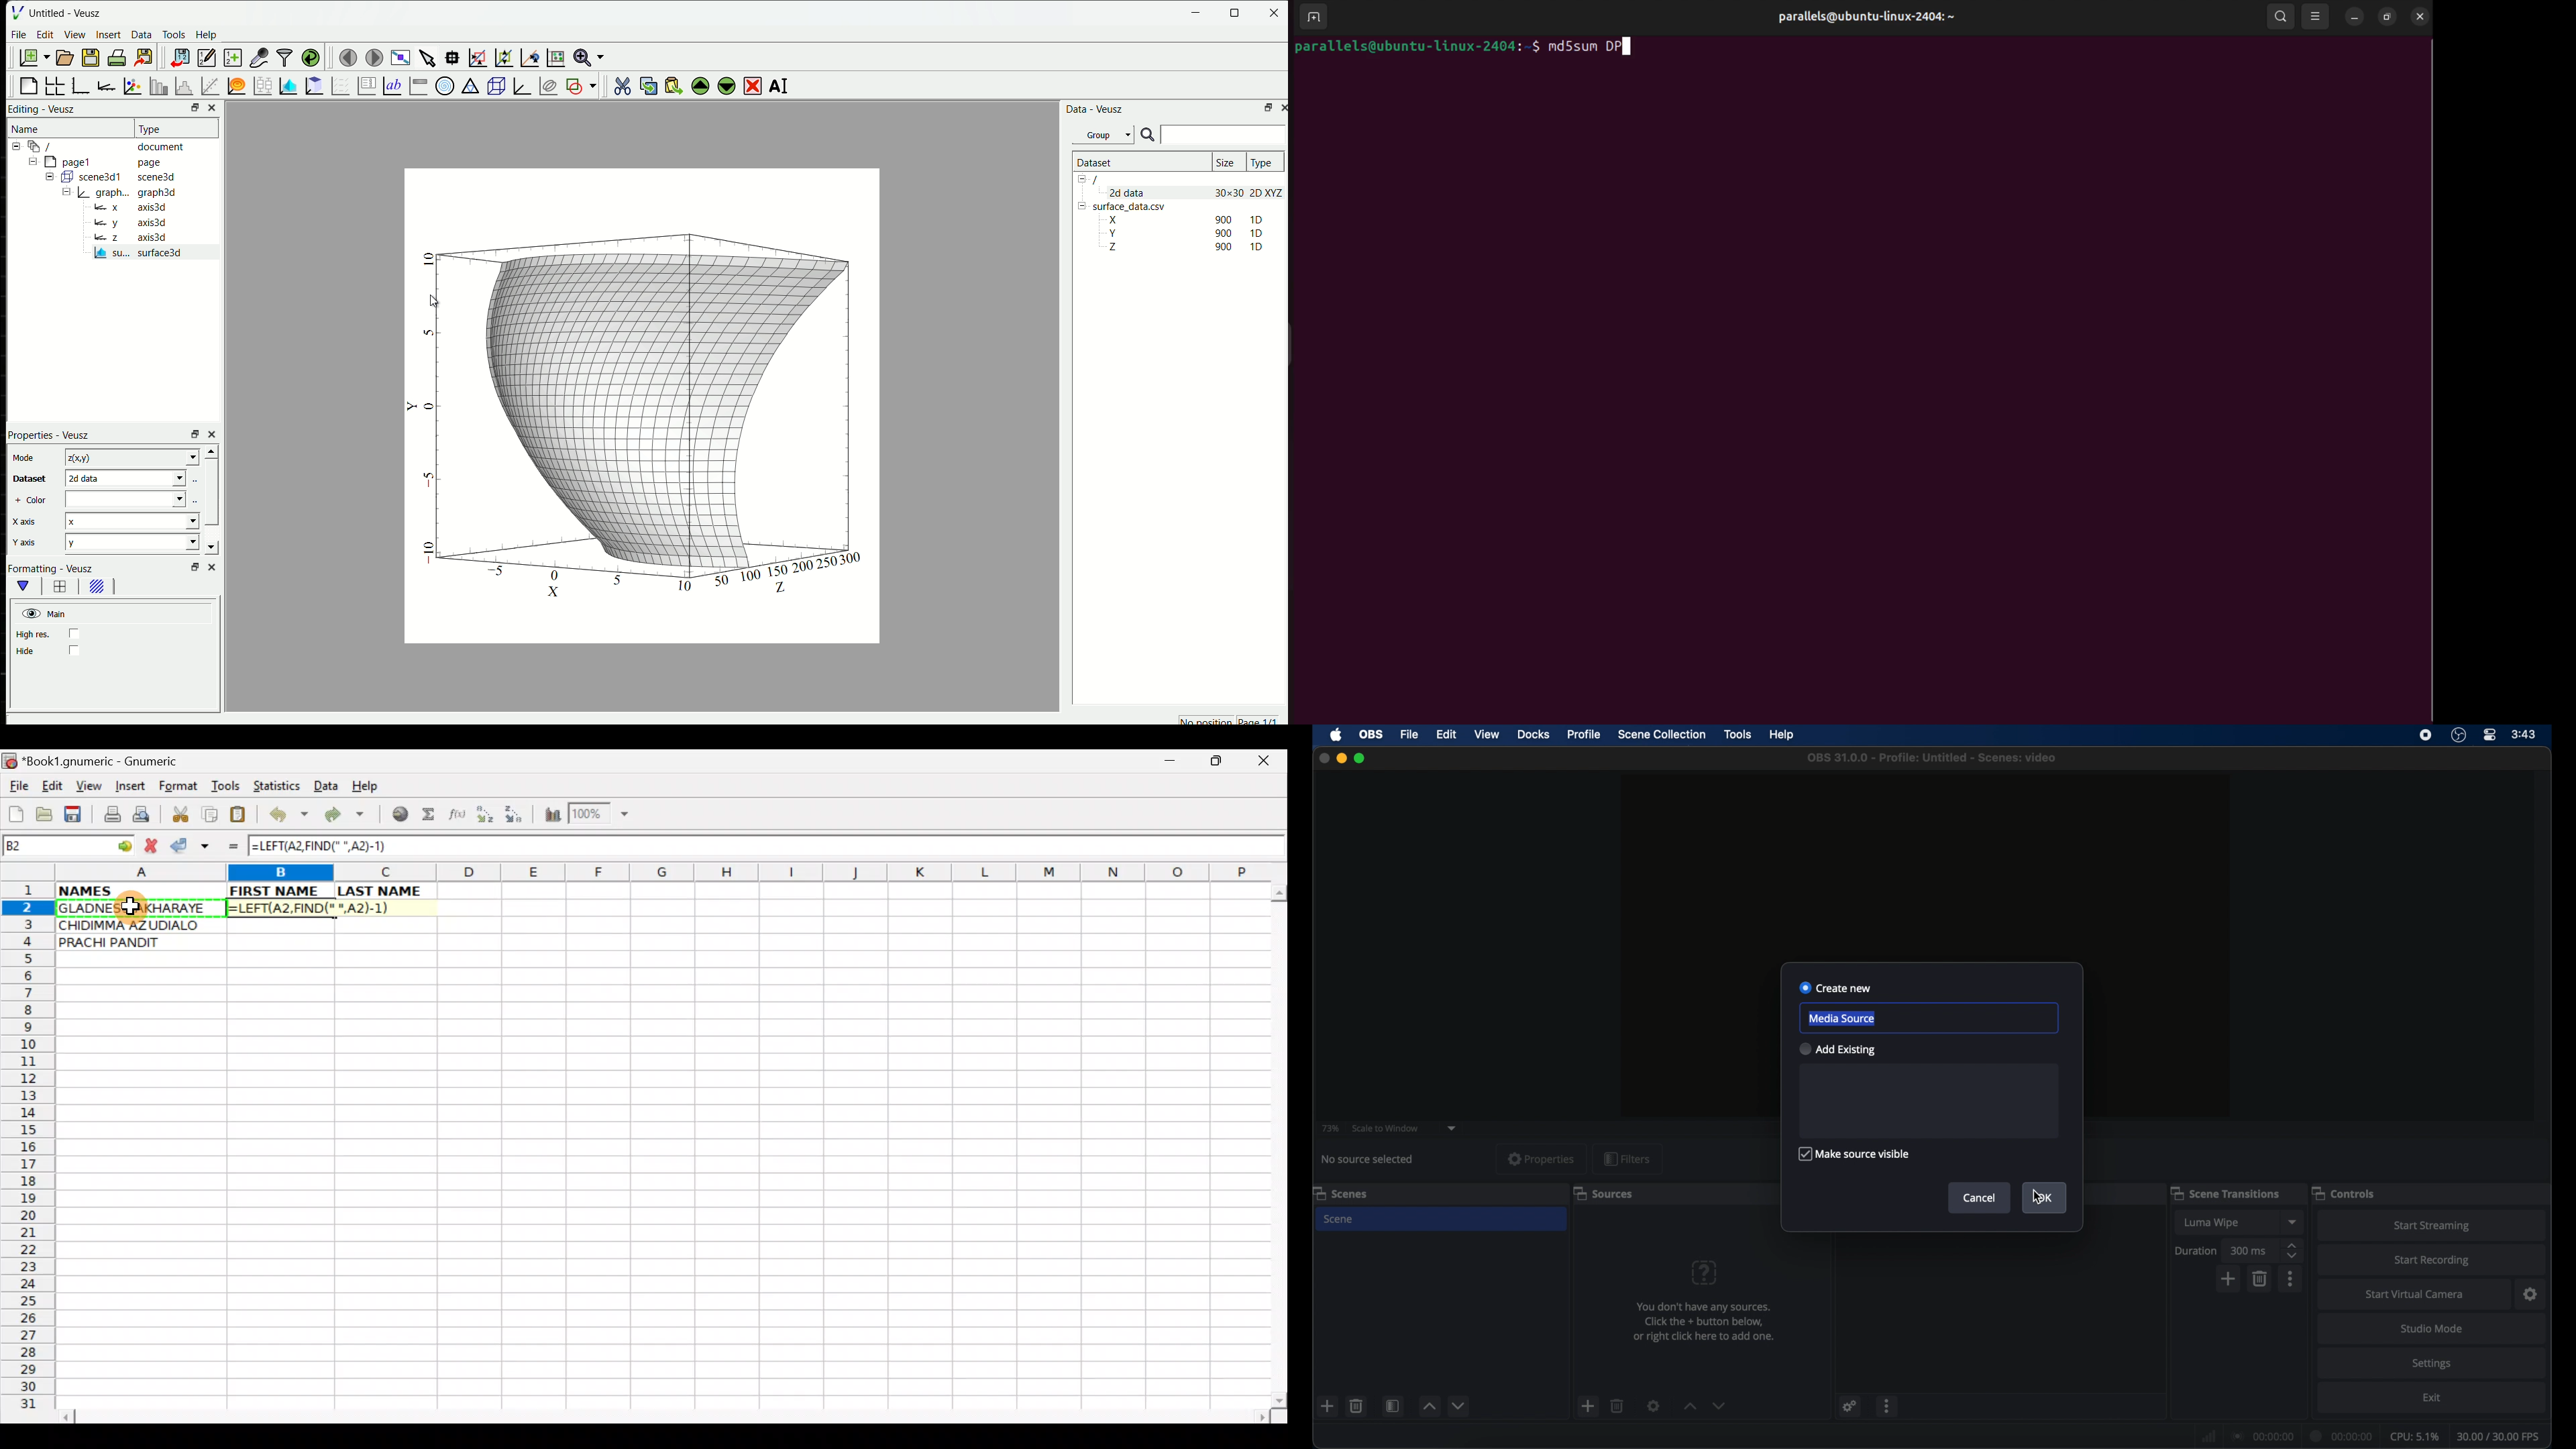 The image size is (2576, 1456). What do you see at coordinates (123, 844) in the screenshot?
I see `go to` at bounding box center [123, 844].